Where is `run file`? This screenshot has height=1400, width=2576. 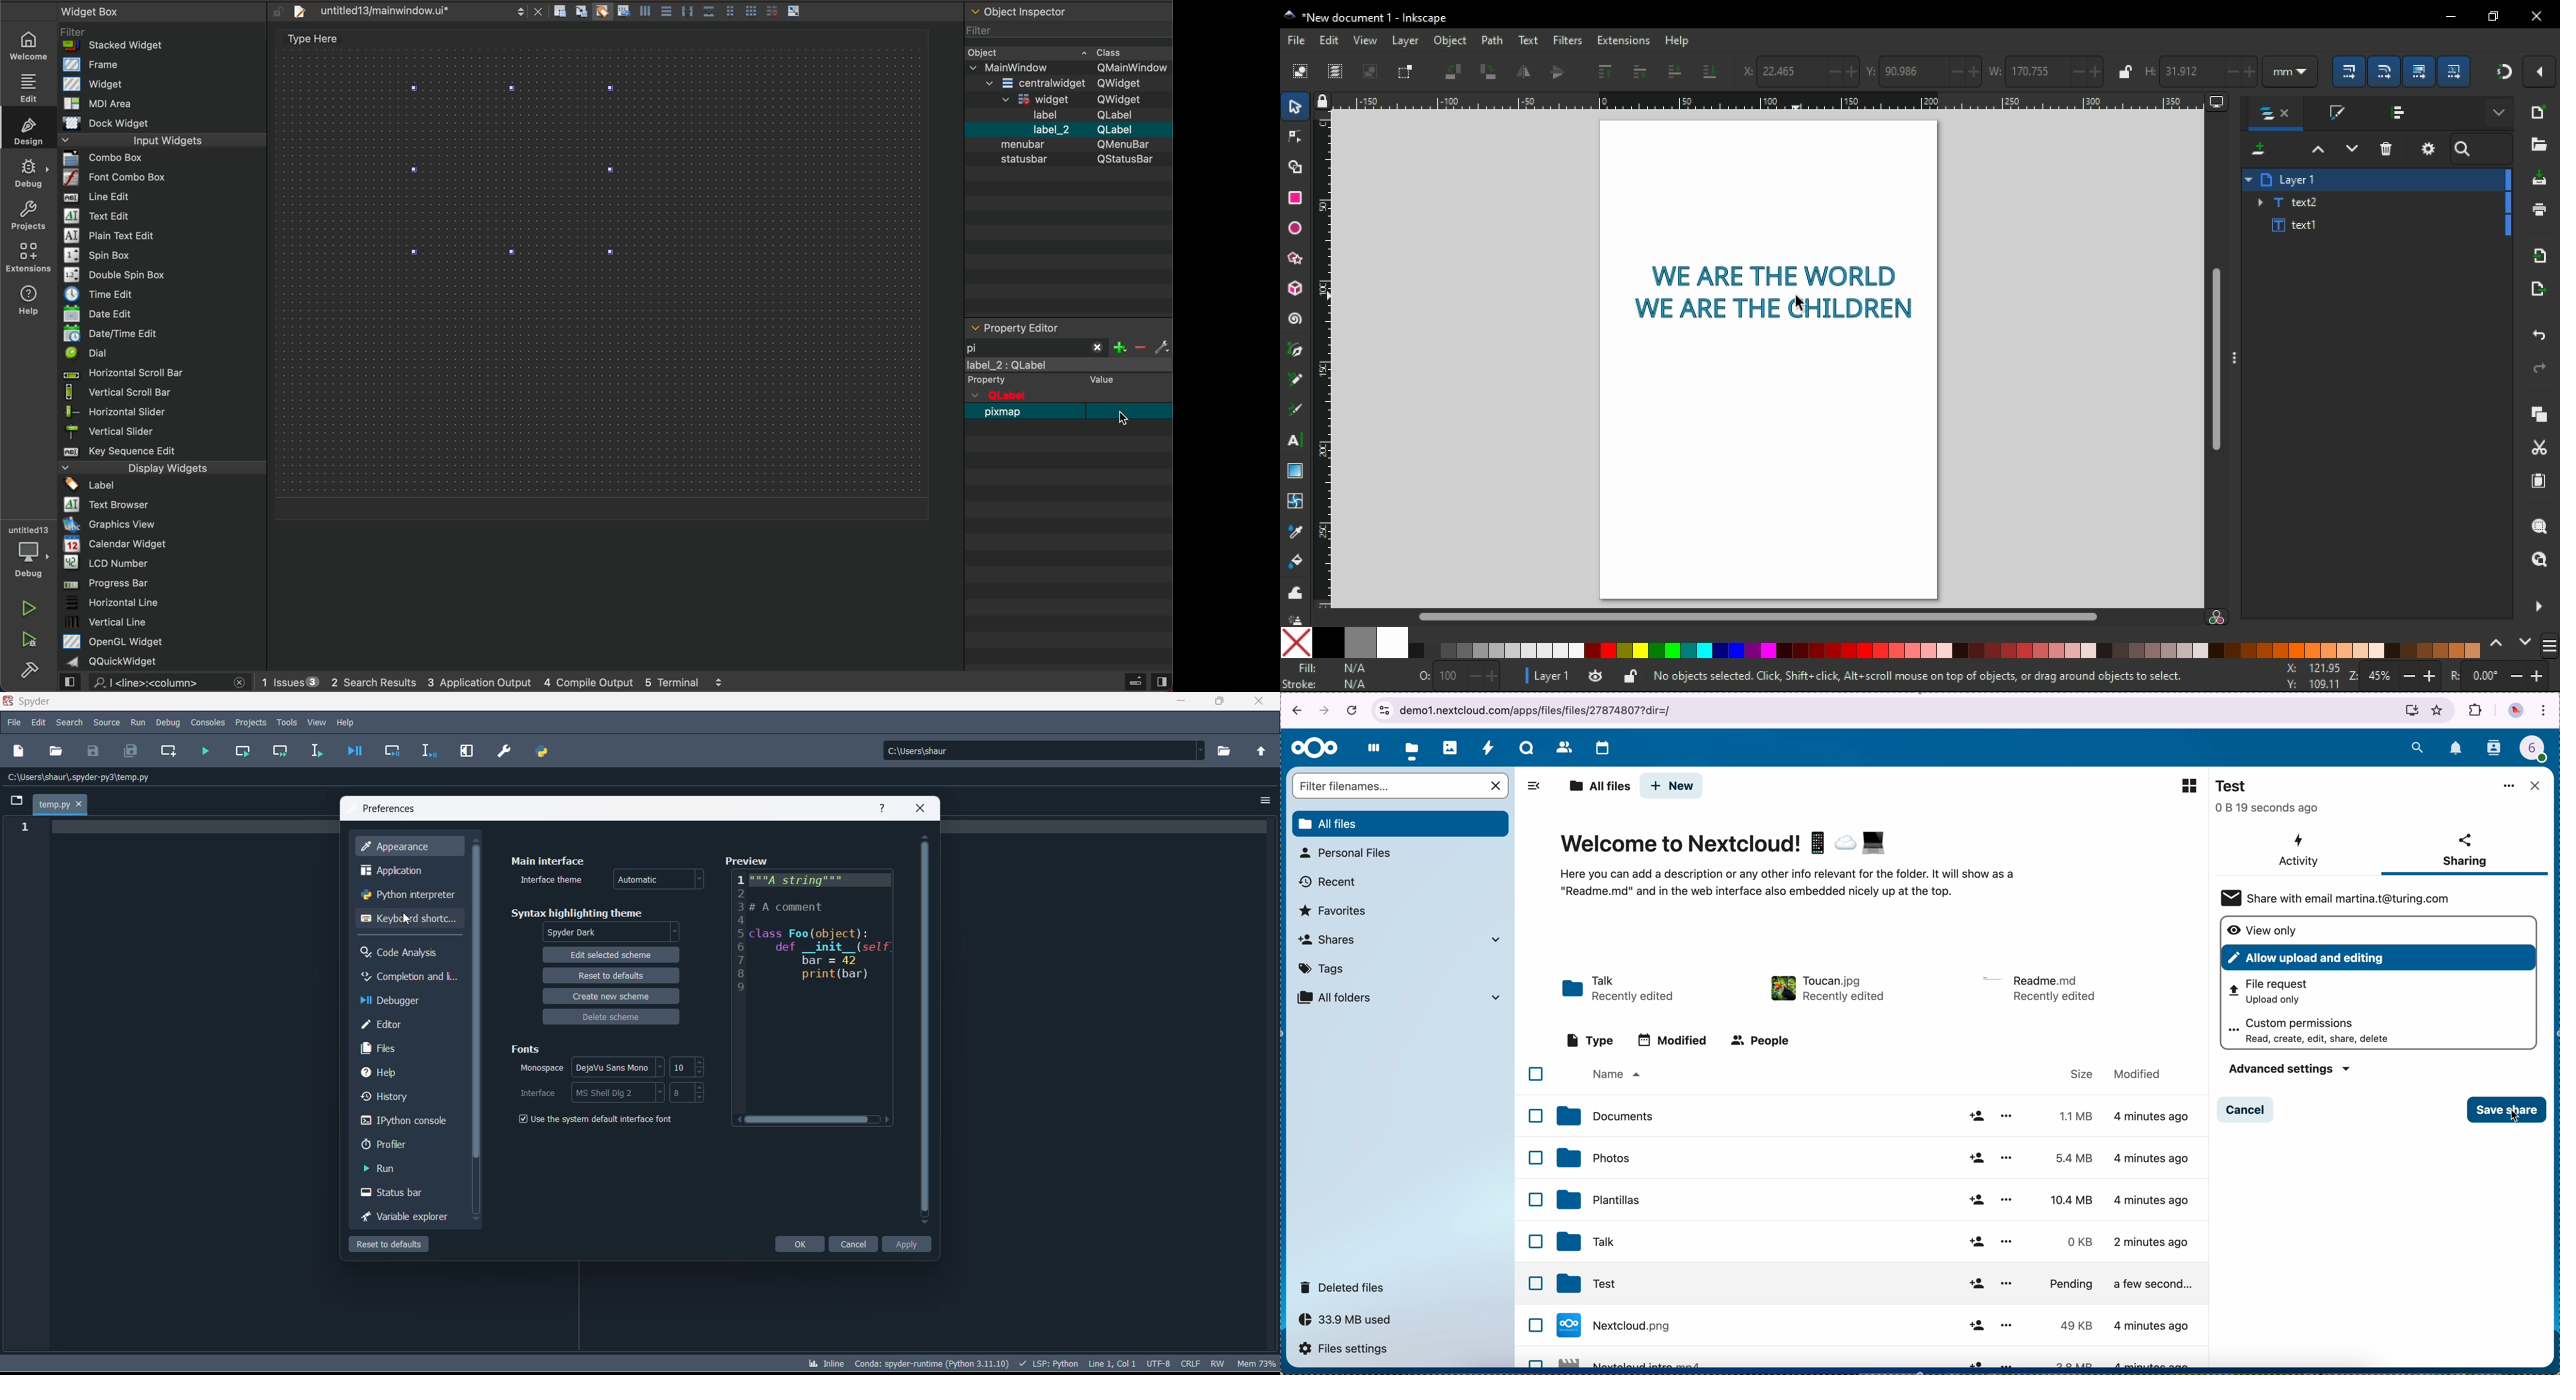
run file is located at coordinates (202, 751).